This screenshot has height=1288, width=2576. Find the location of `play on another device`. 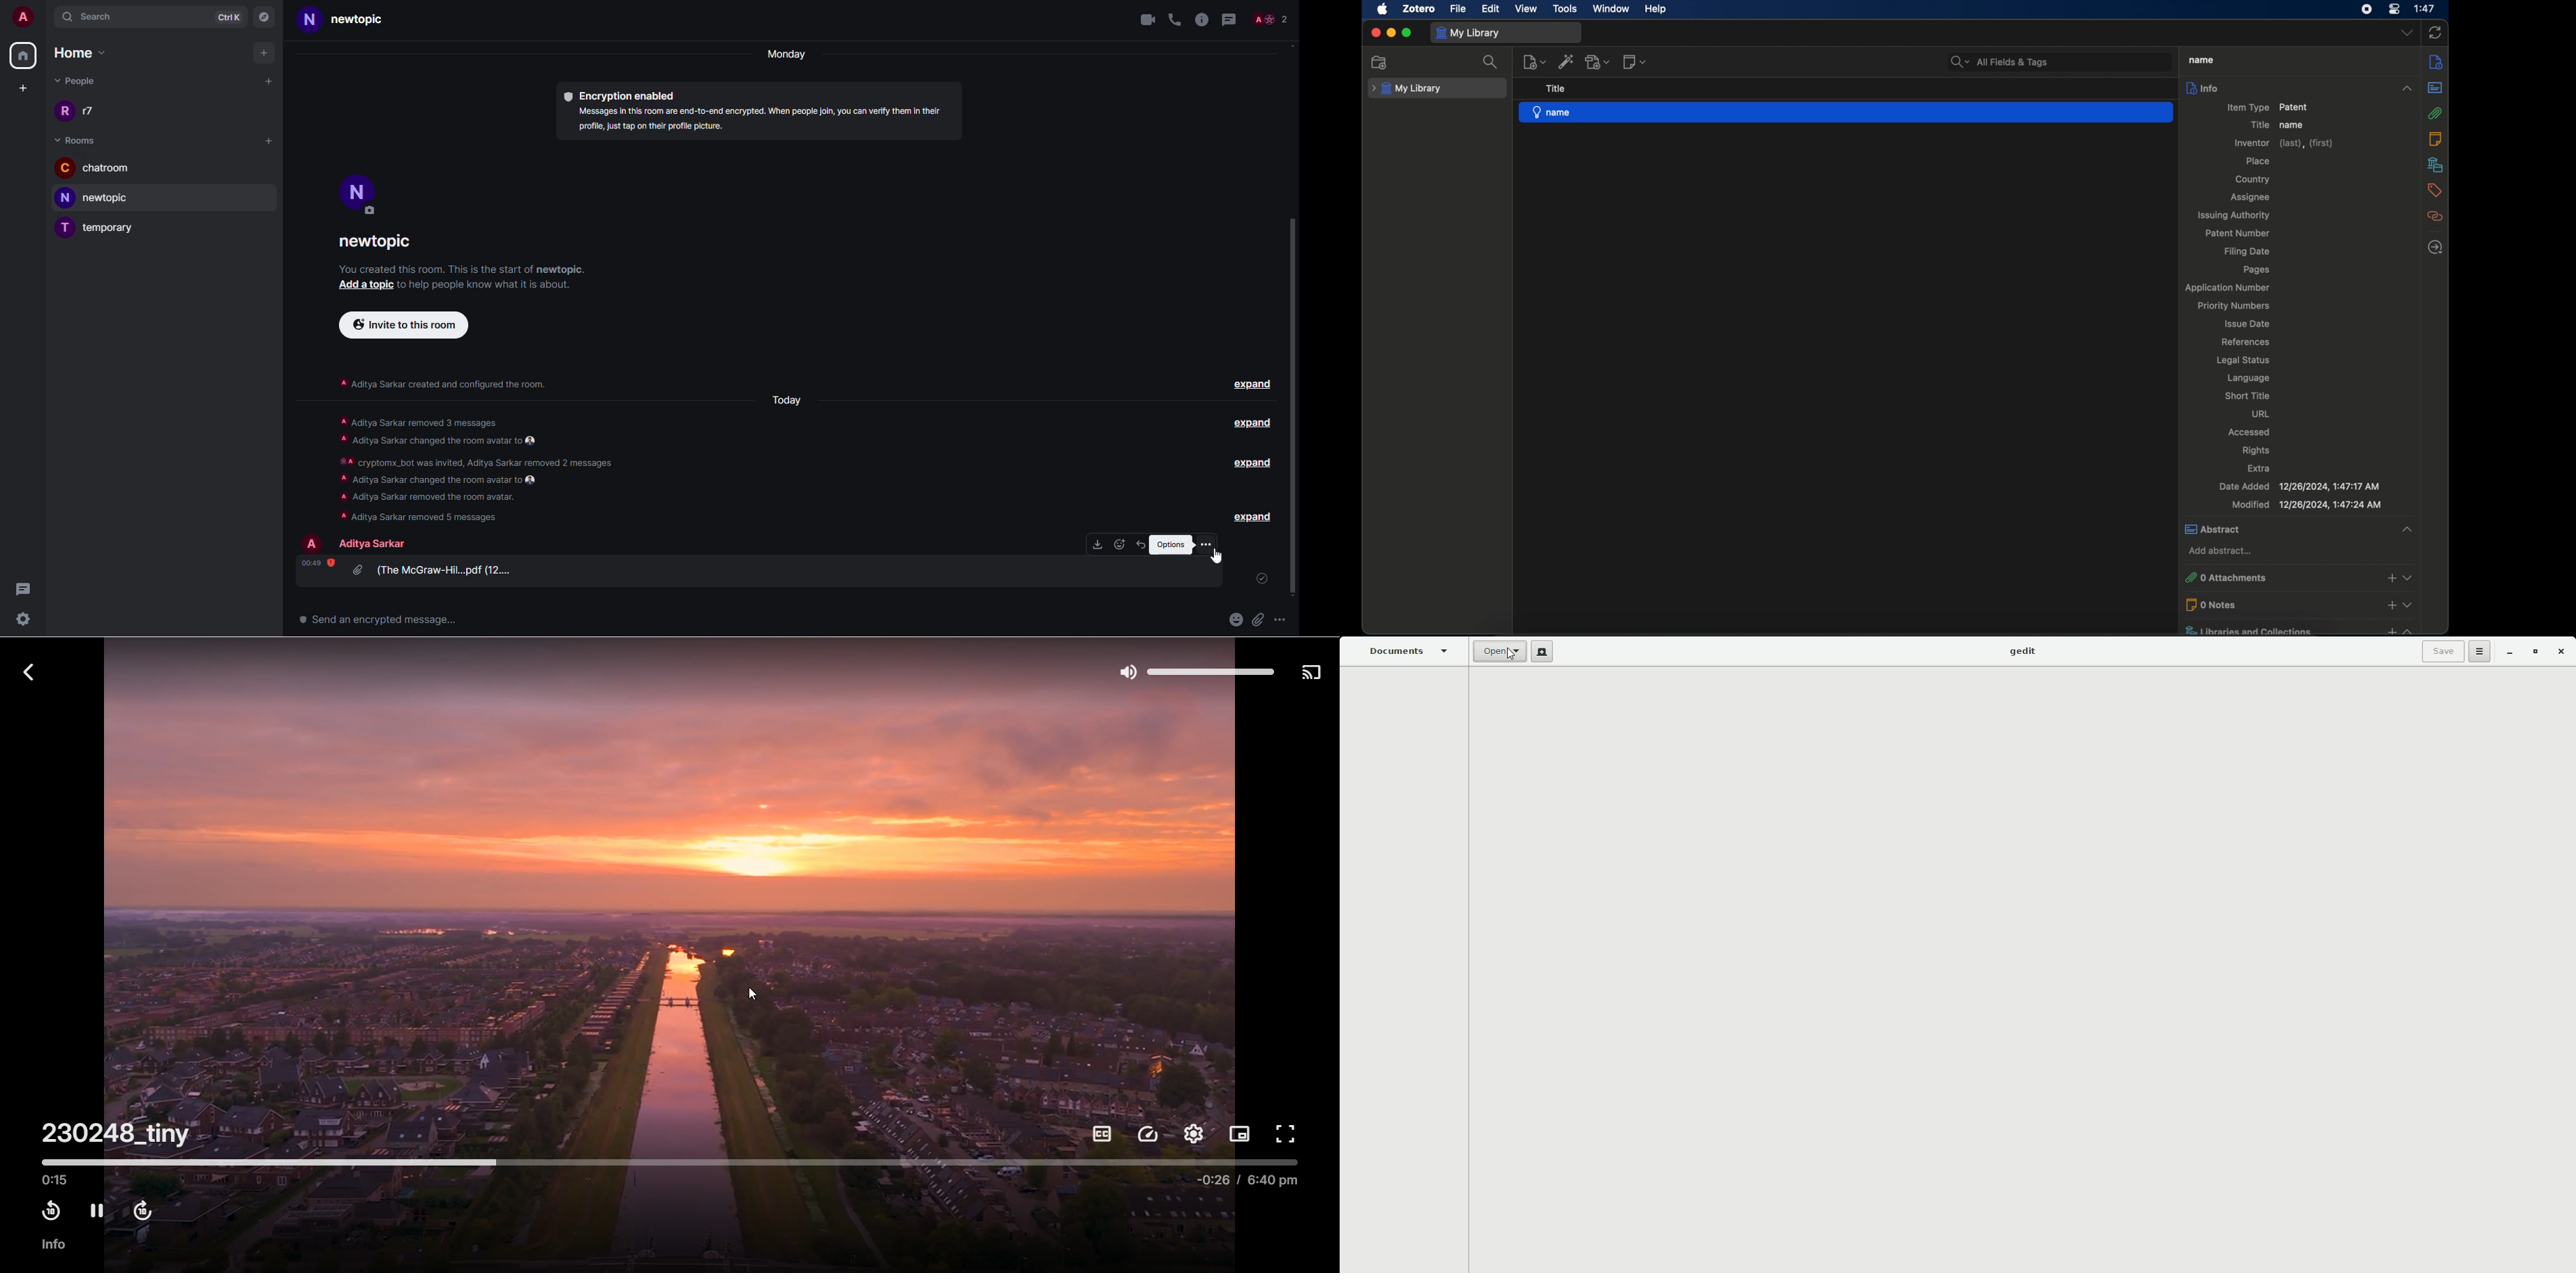

play on another device is located at coordinates (1314, 673).